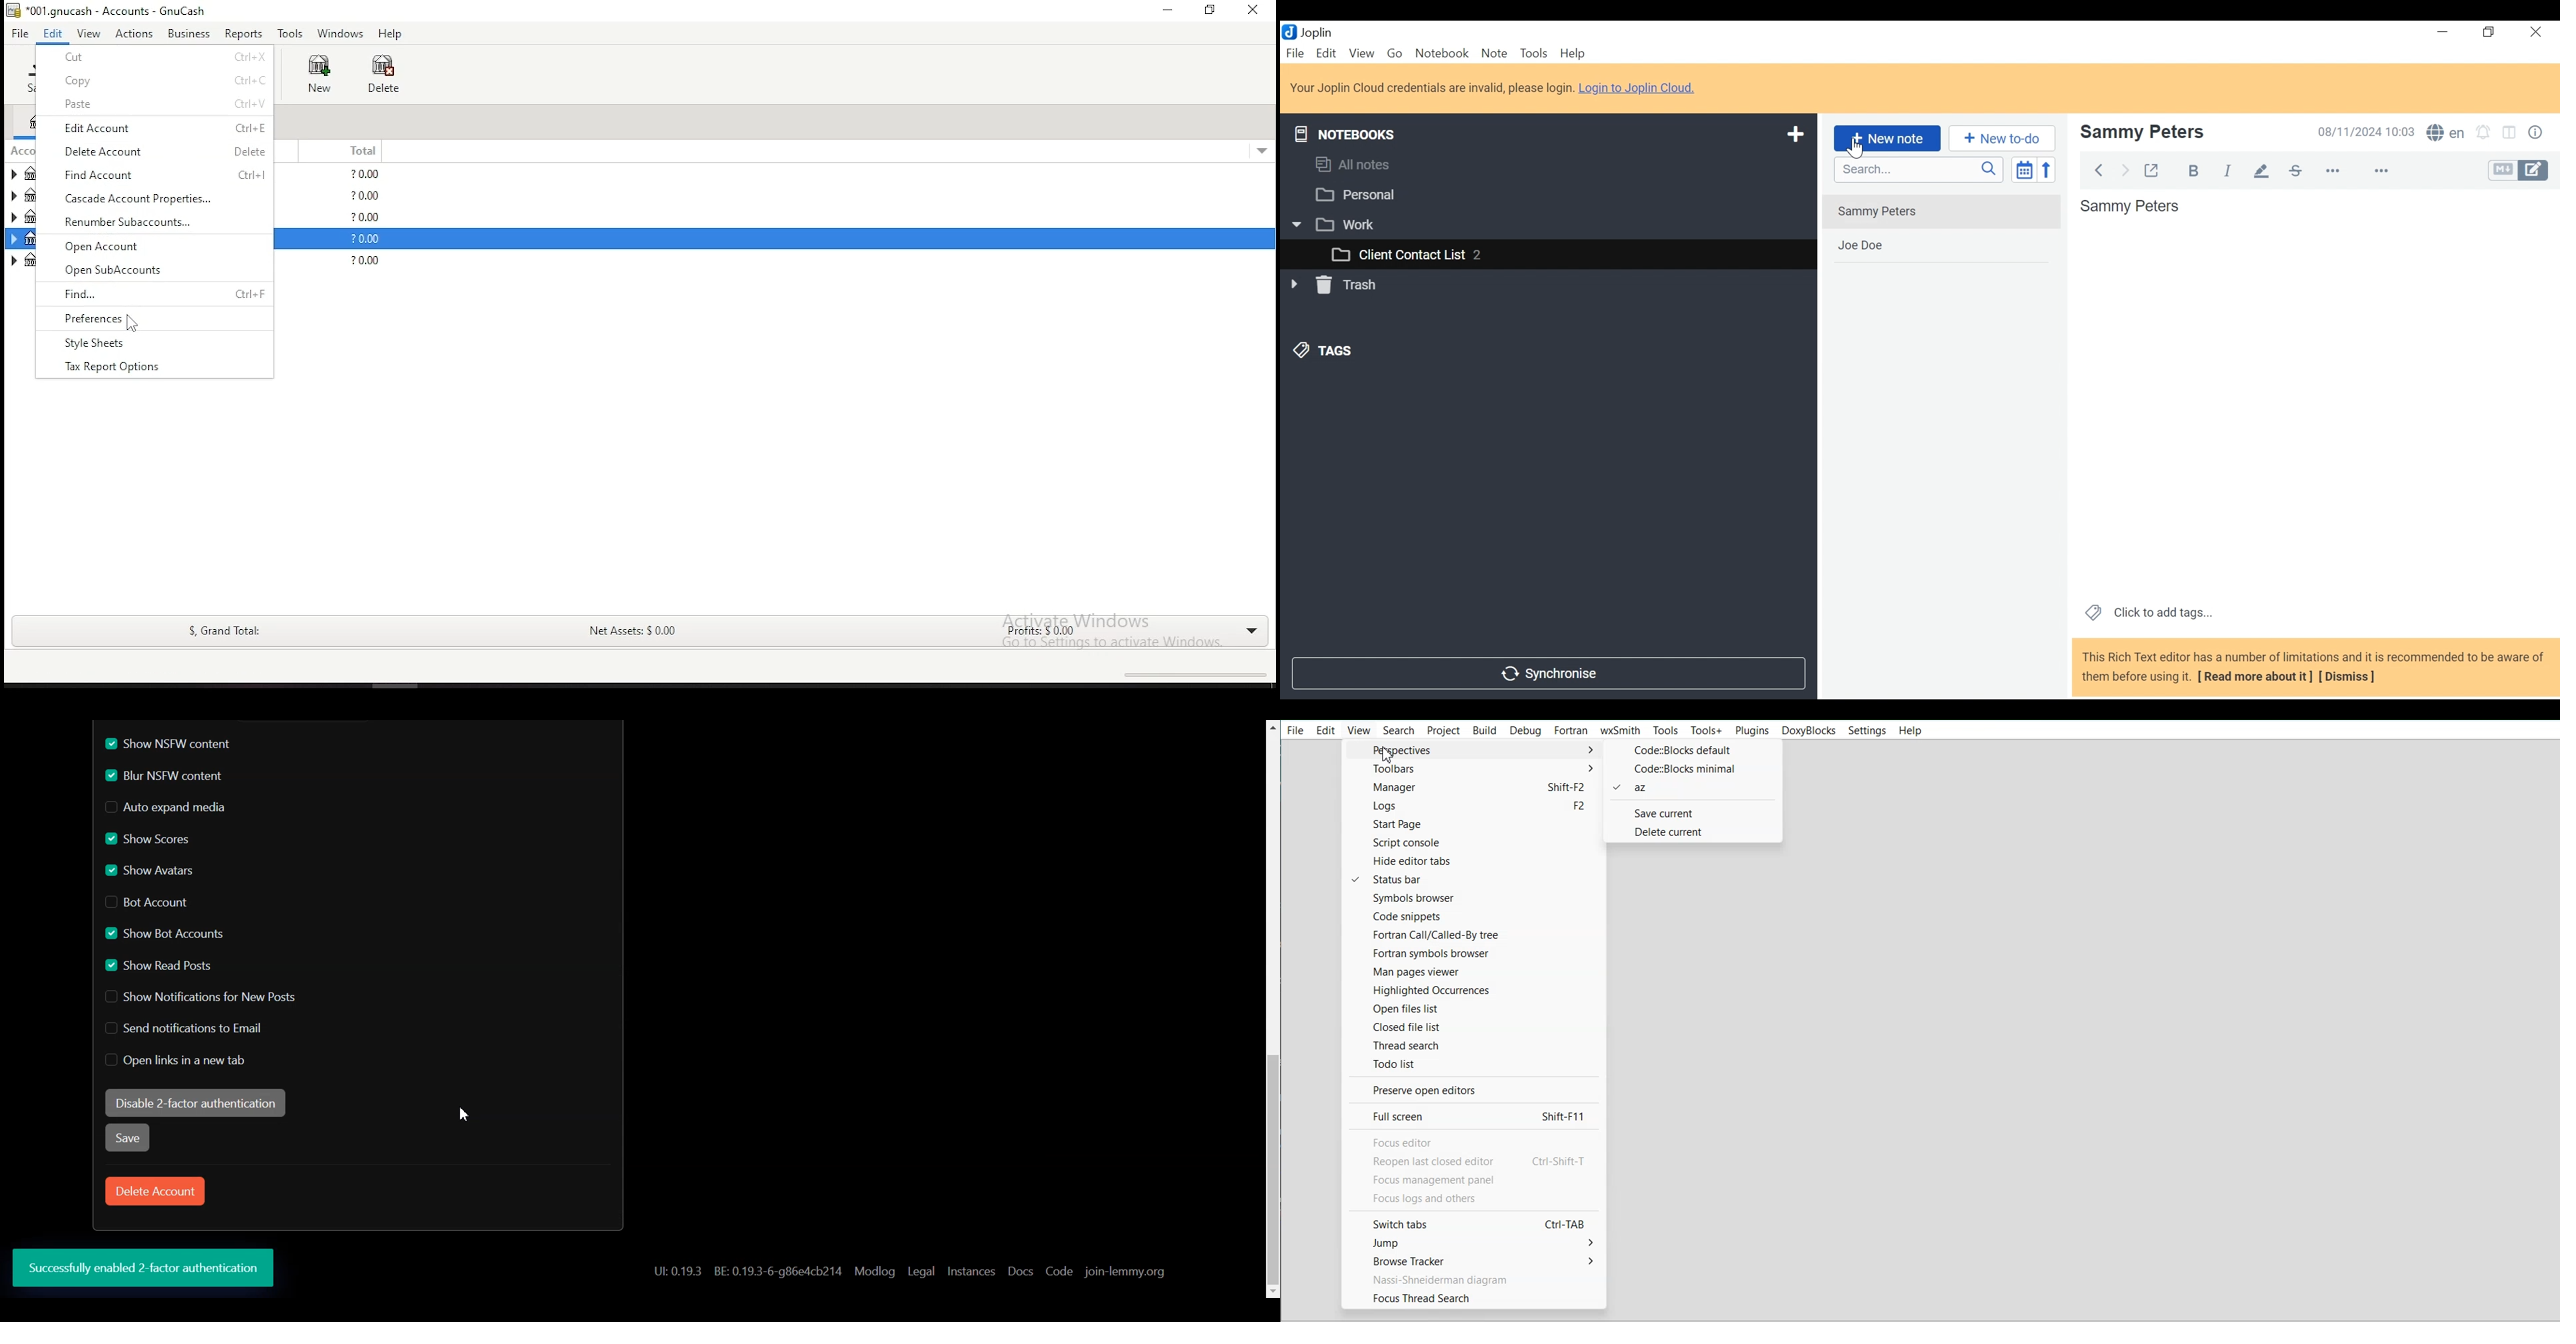 Image resolution: width=2576 pixels, height=1344 pixels. I want to click on Note Properties, so click(2535, 131).